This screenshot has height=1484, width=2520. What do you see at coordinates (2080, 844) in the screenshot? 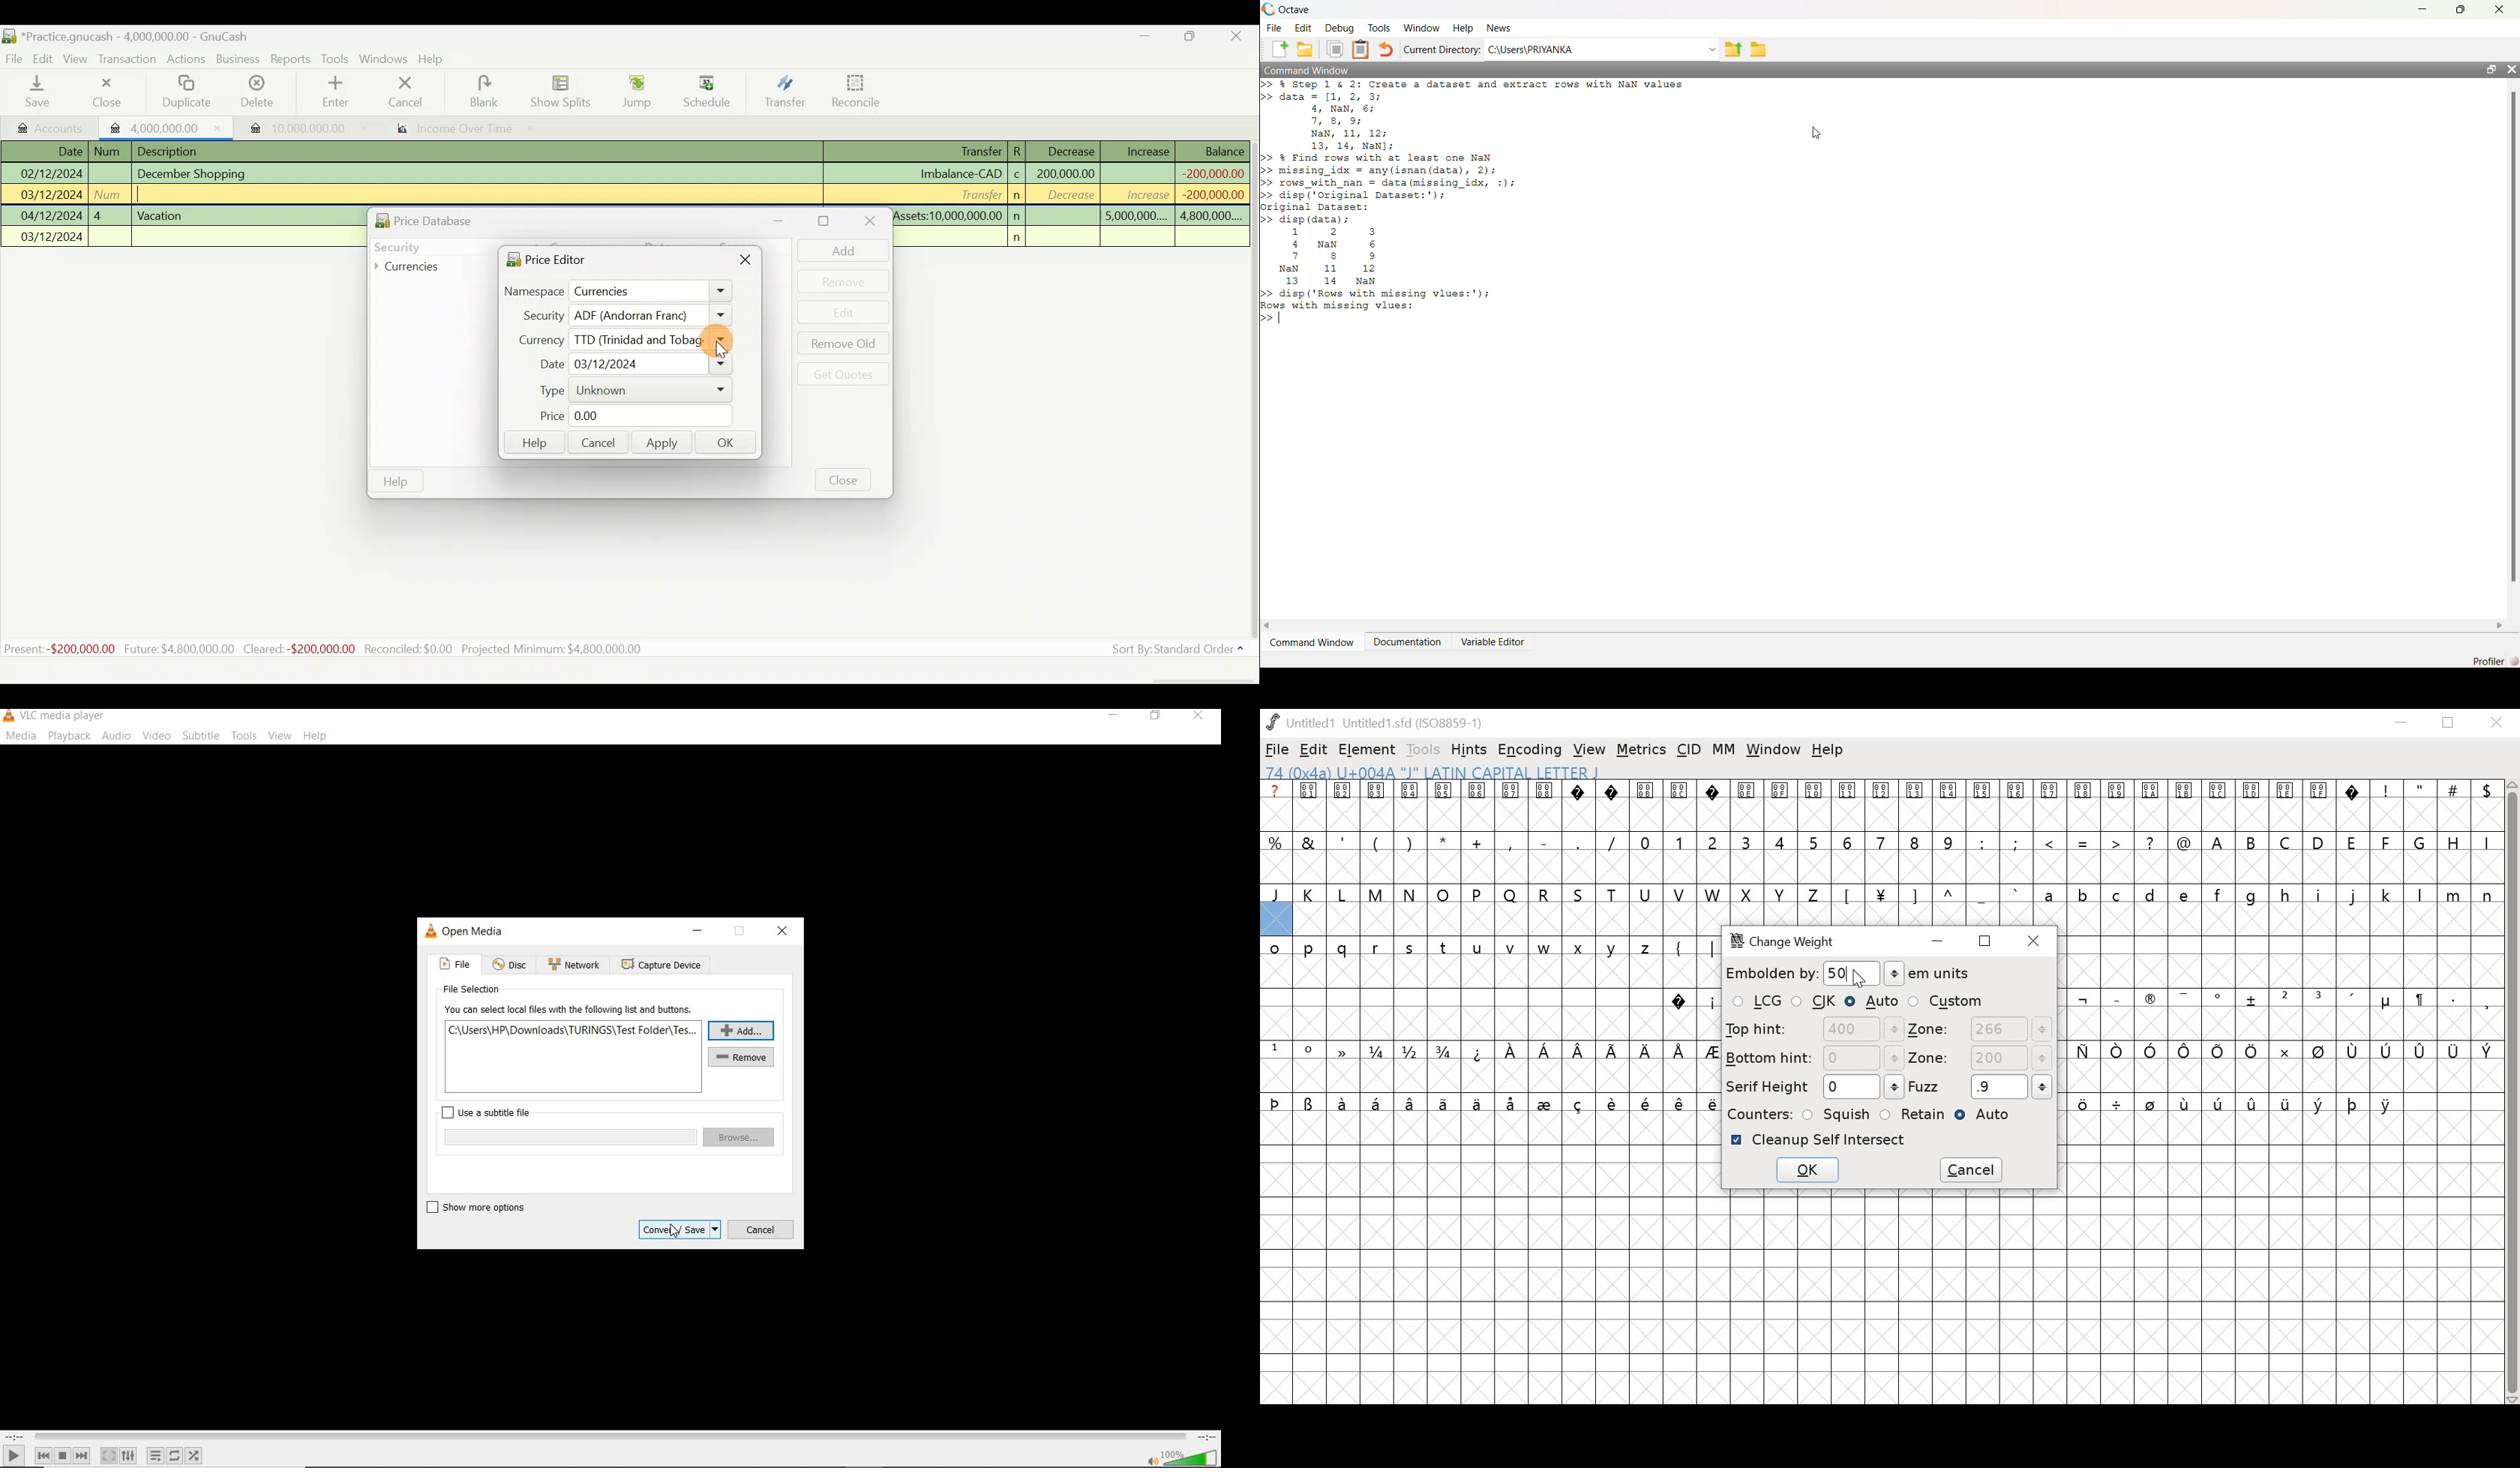
I see `special characters` at bounding box center [2080, 844].